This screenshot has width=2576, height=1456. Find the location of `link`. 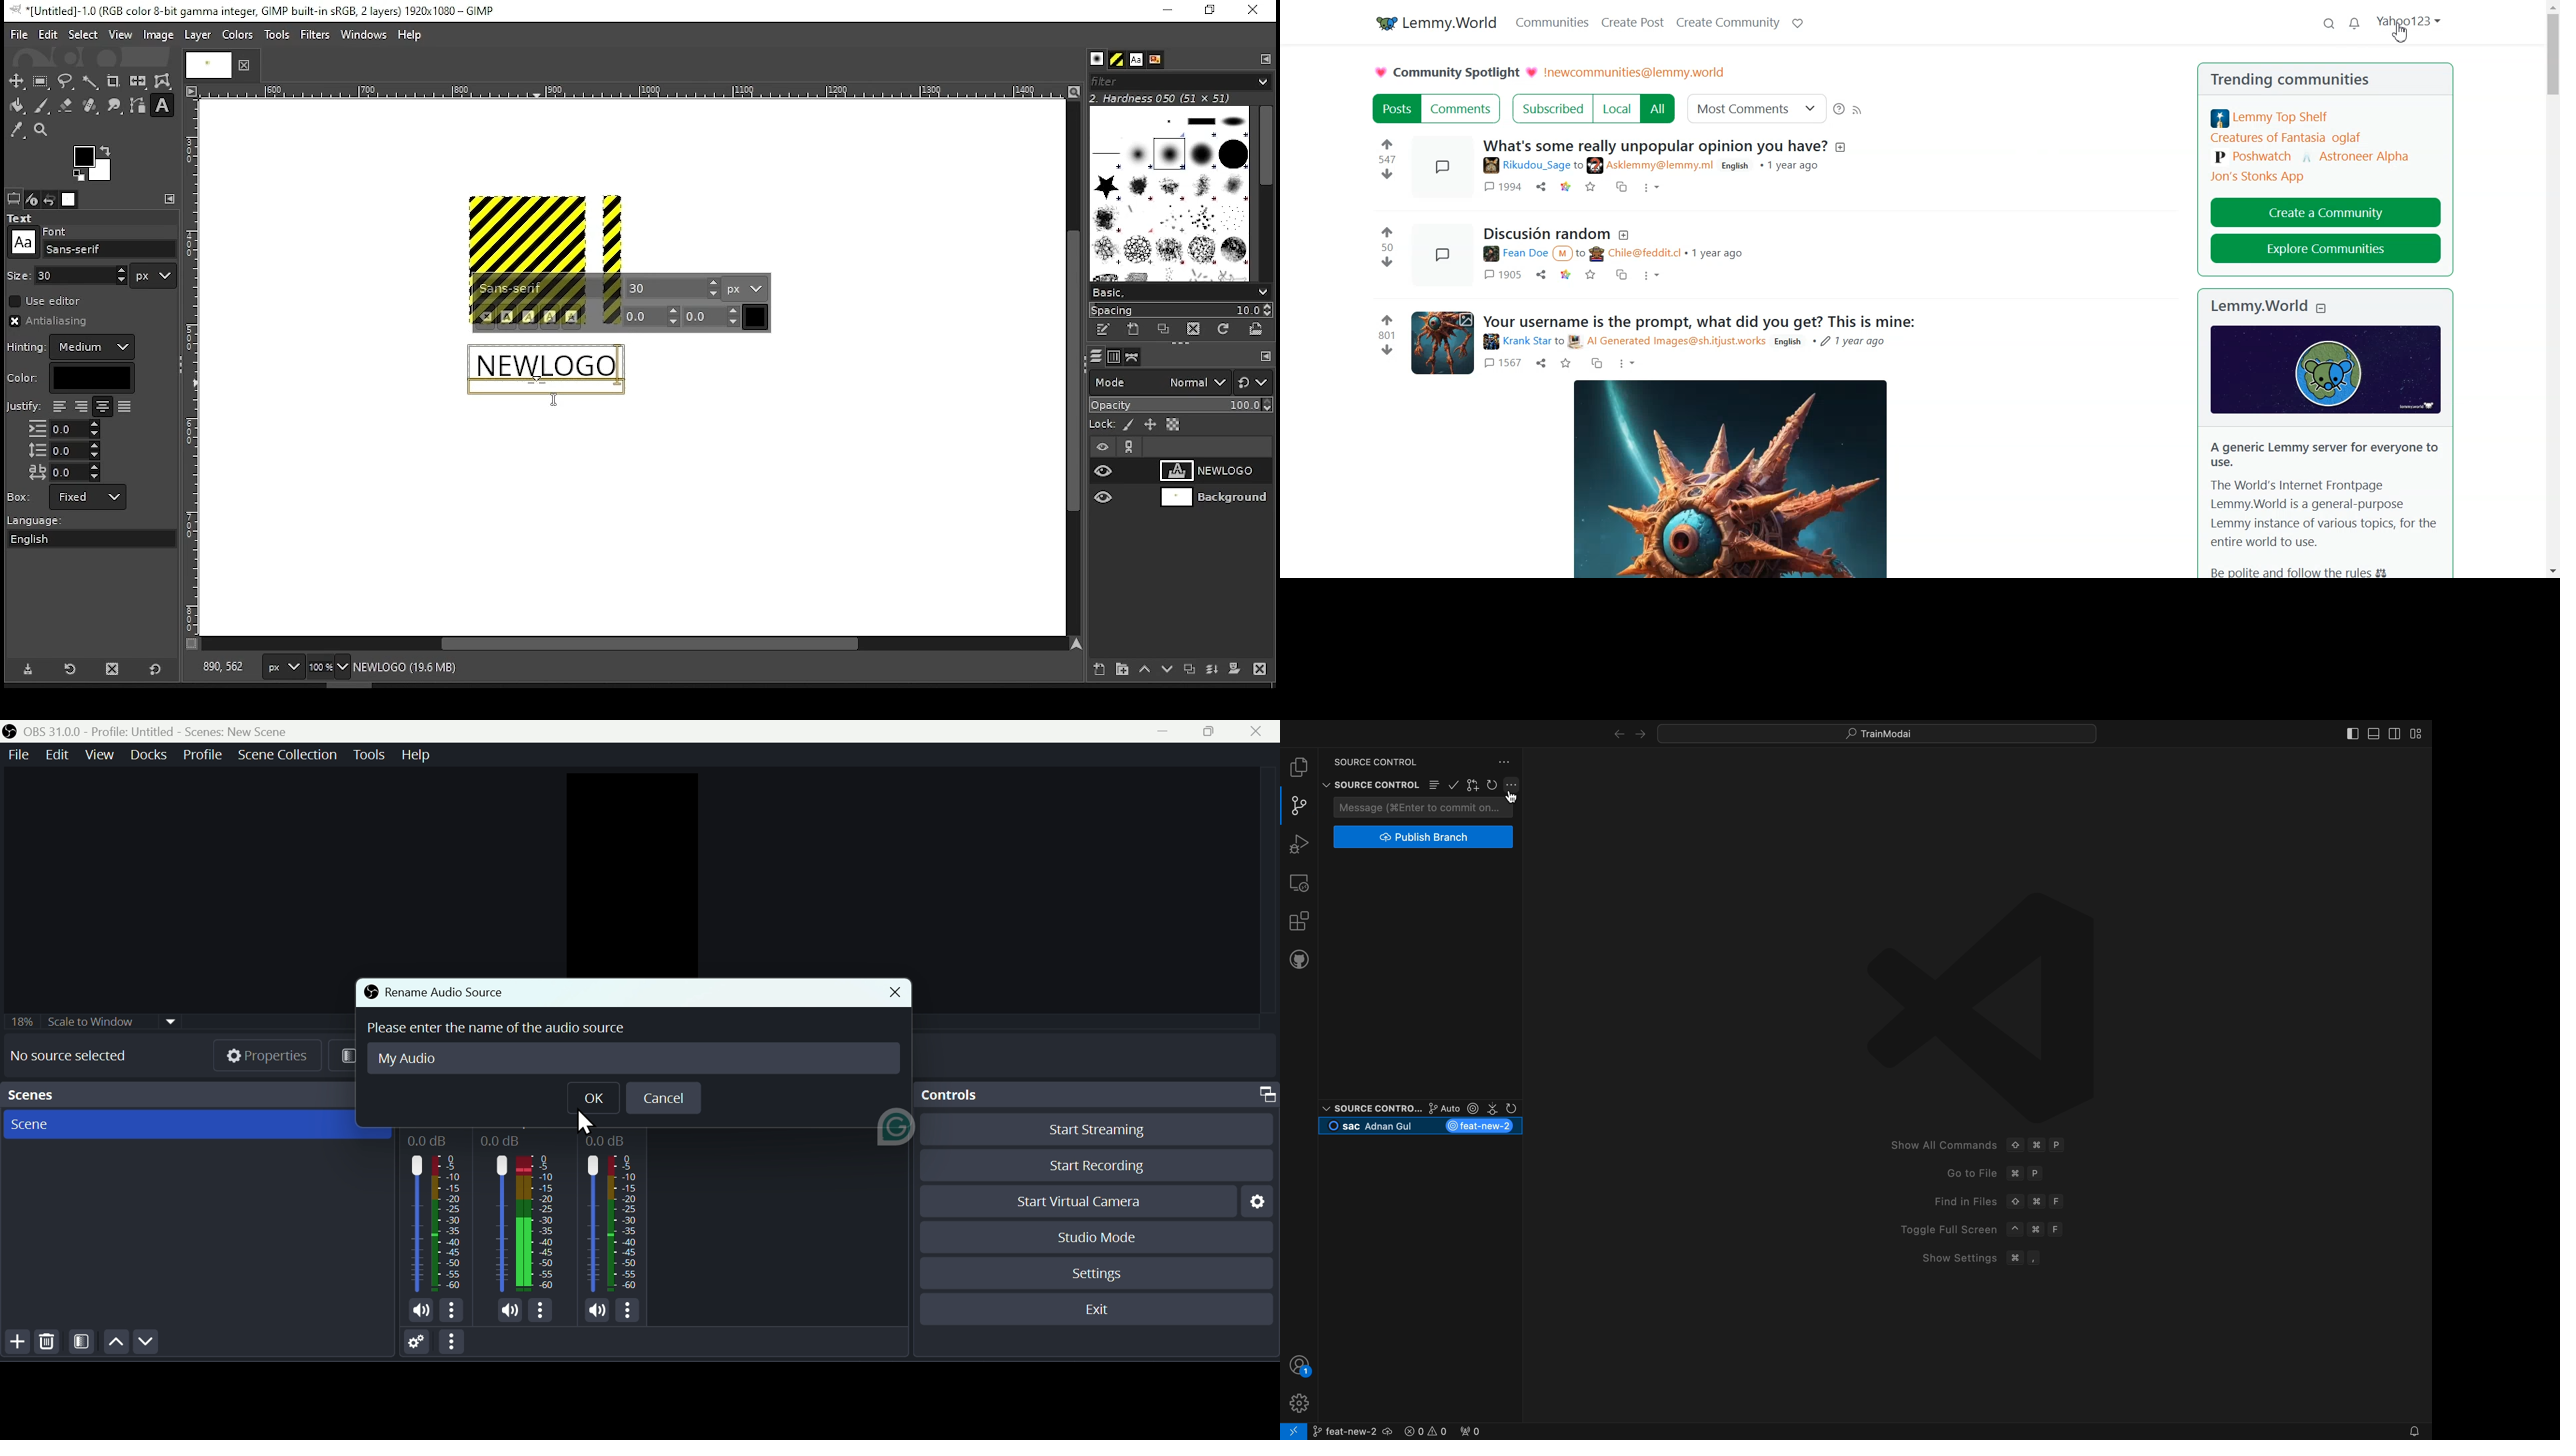

link is located at coordinates (1567, 276).